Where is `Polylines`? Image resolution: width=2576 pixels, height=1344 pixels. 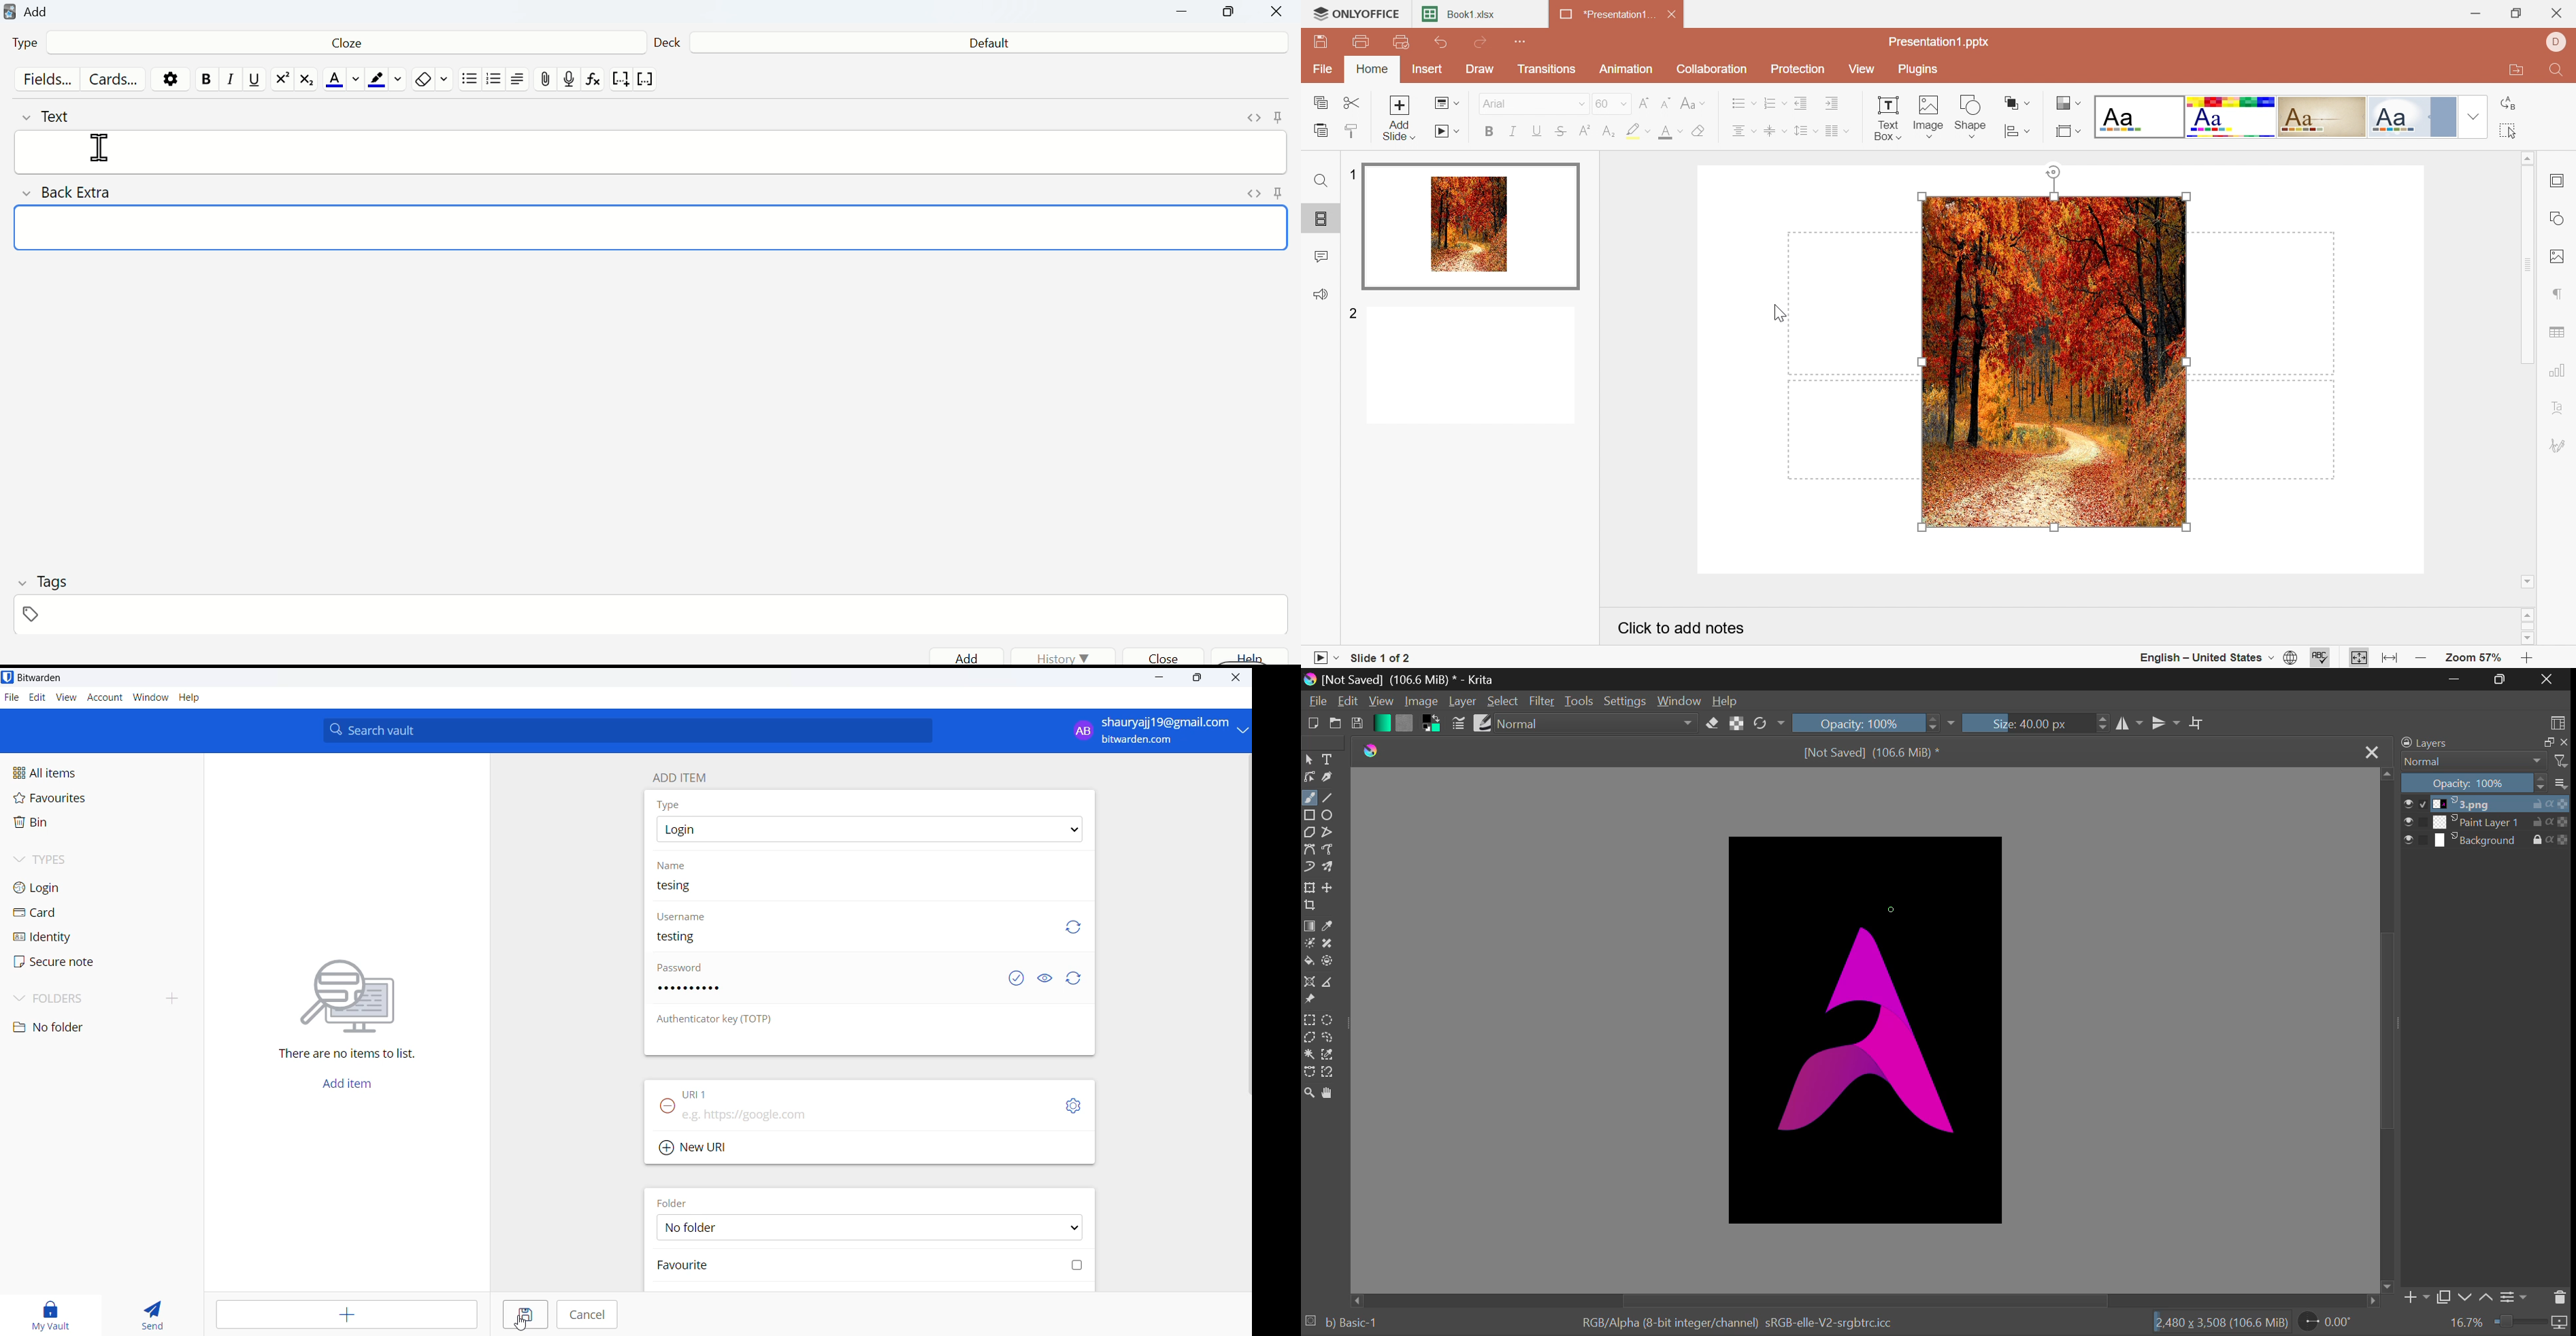
Polylines is located at coordinates (1328, 834).